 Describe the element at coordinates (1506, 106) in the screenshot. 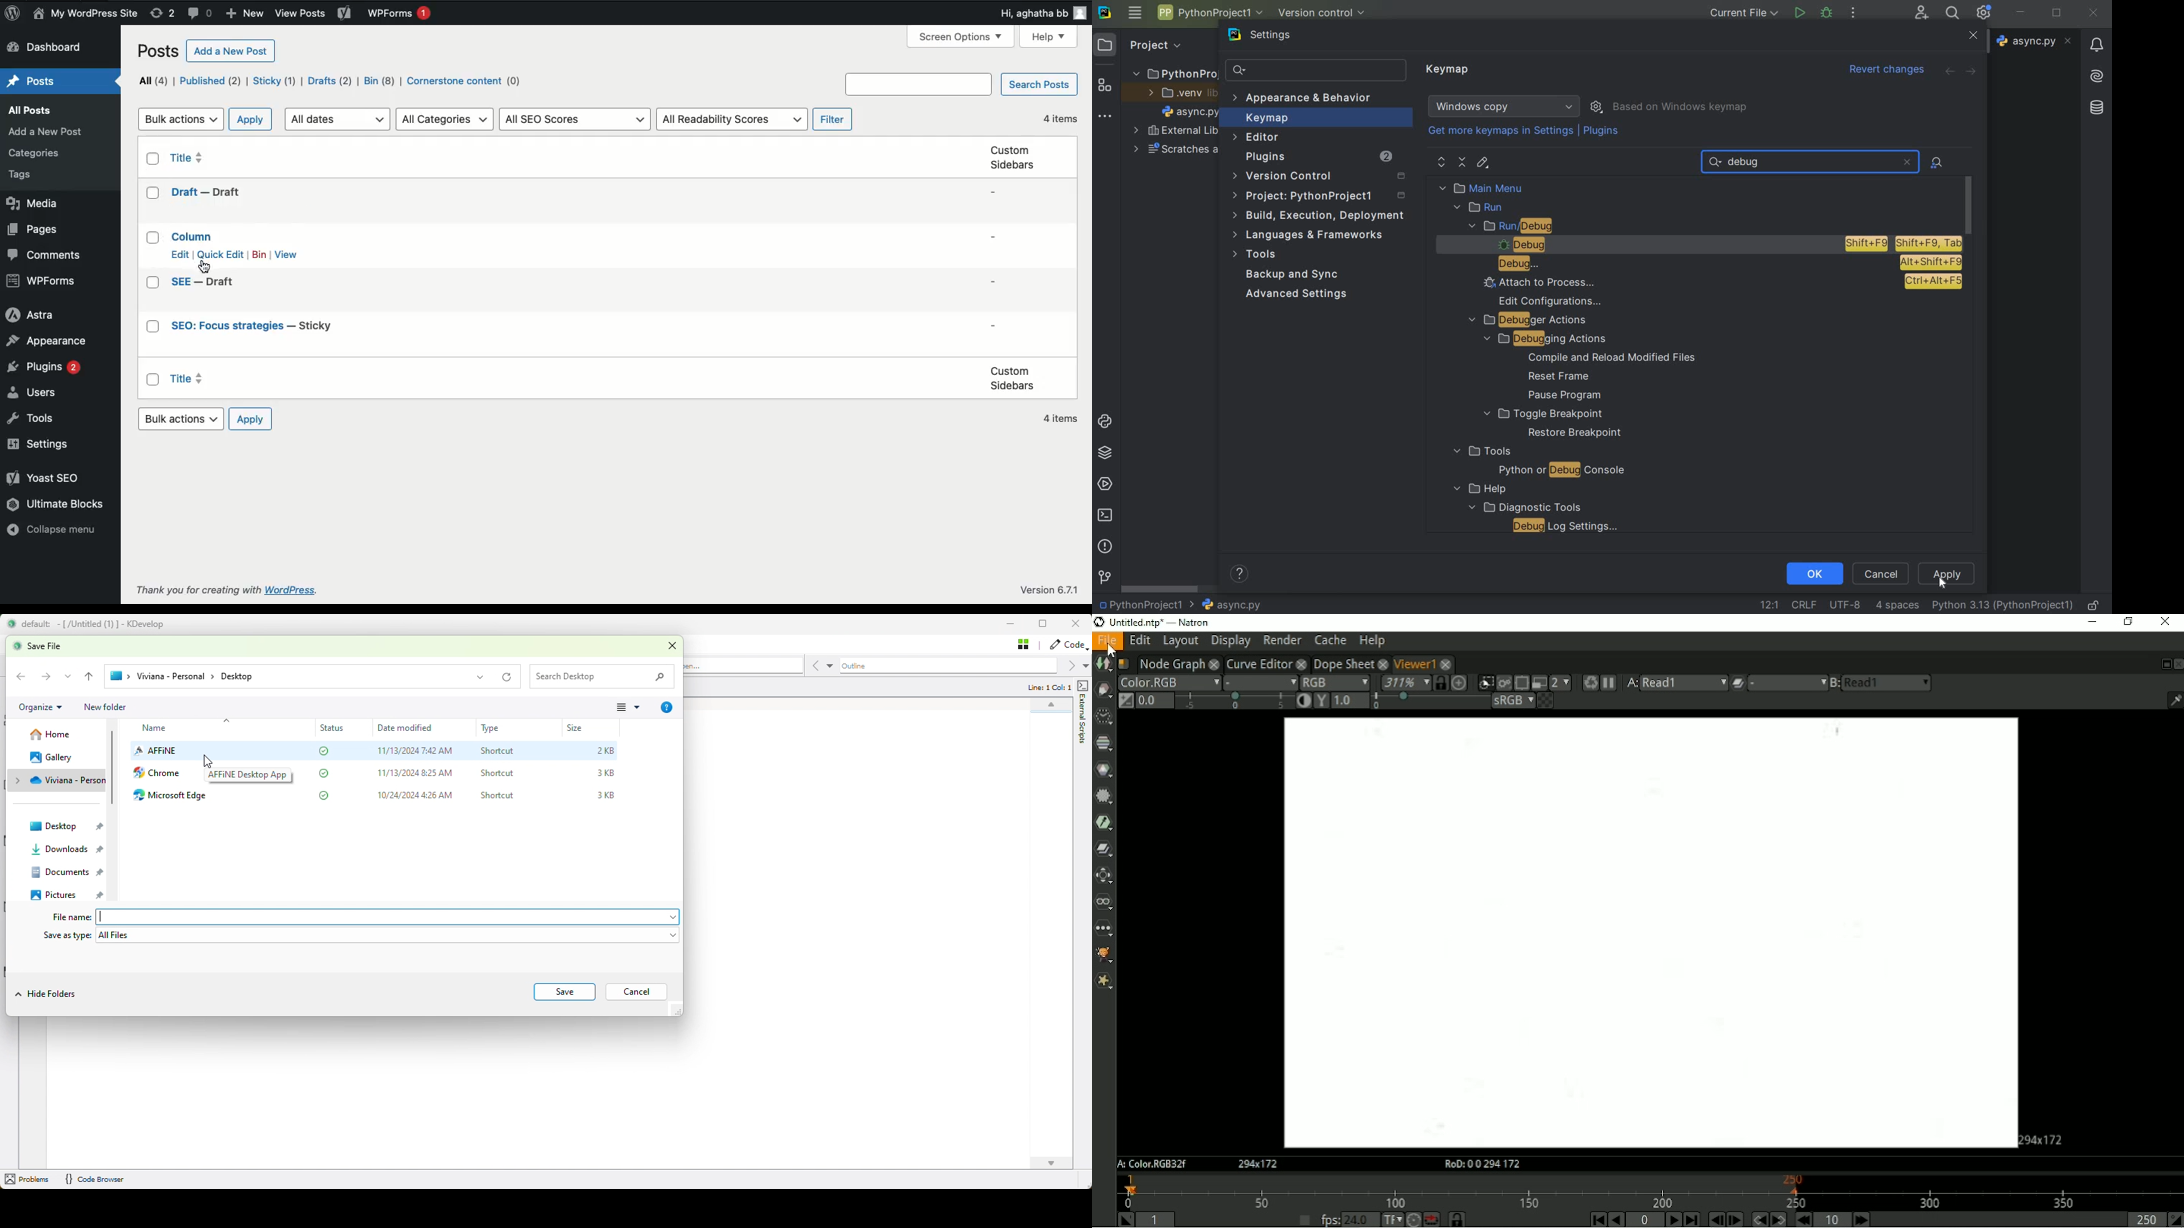

I see `windows copy` at that location.